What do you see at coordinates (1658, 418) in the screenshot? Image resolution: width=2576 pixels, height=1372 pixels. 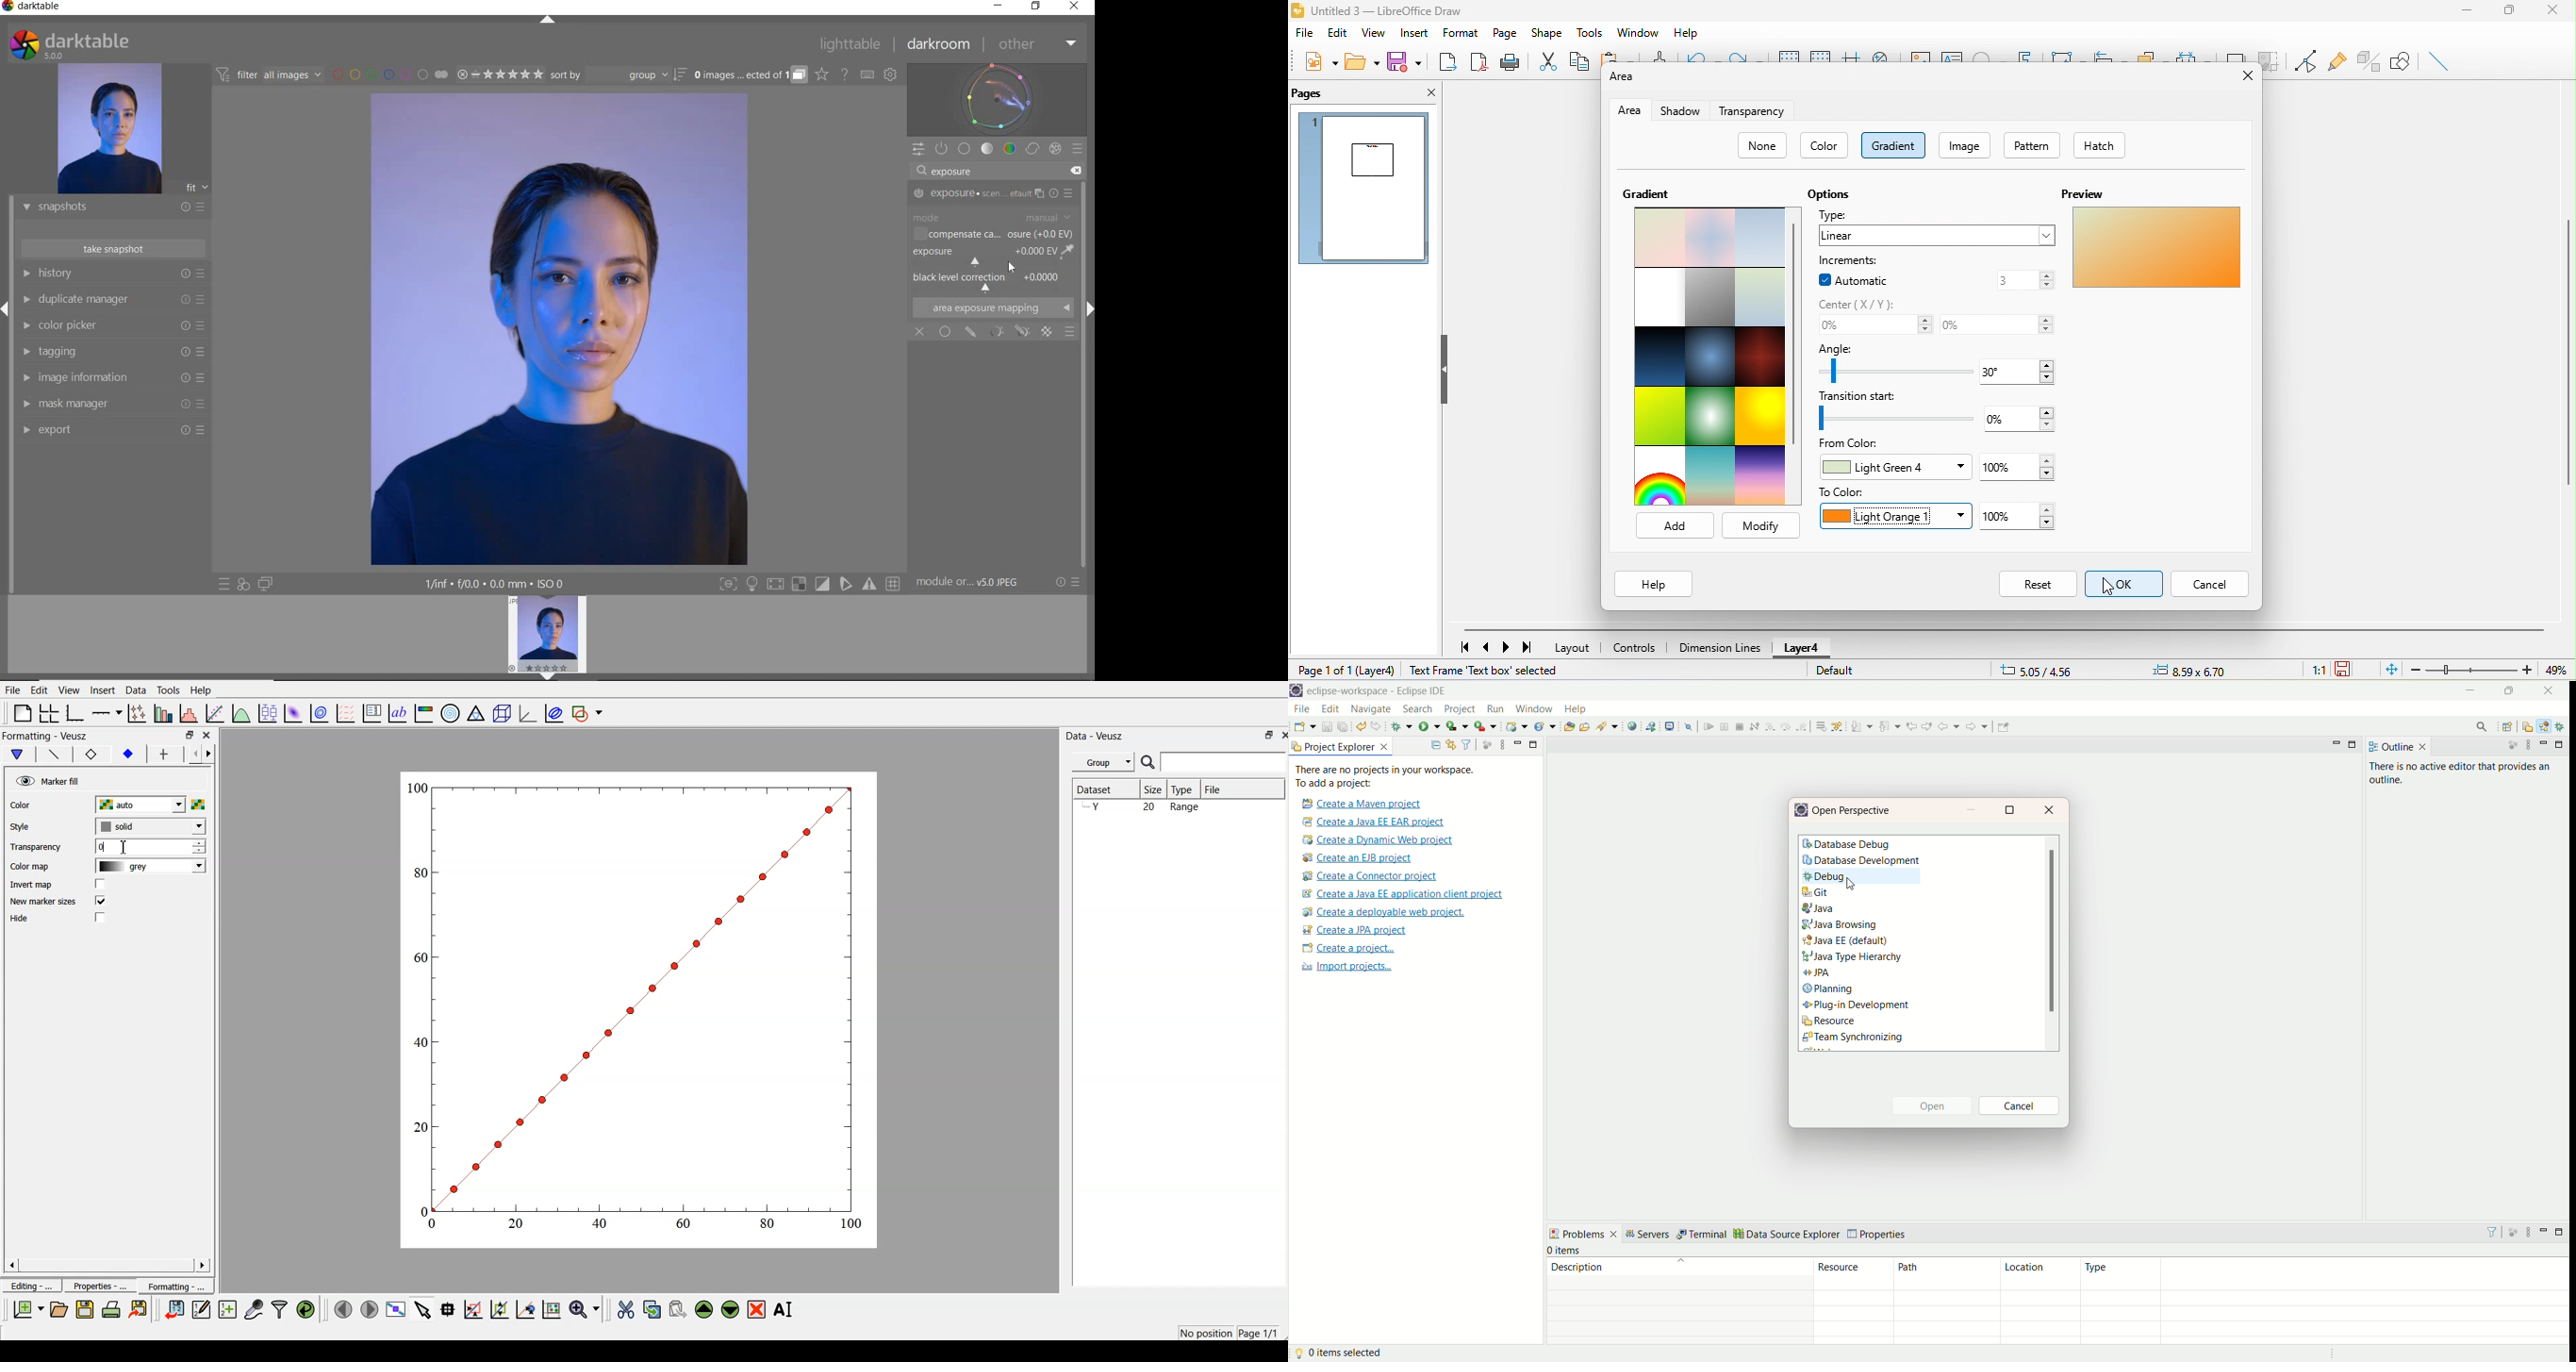 I see `green grass` at bounding box center [1658, 418].